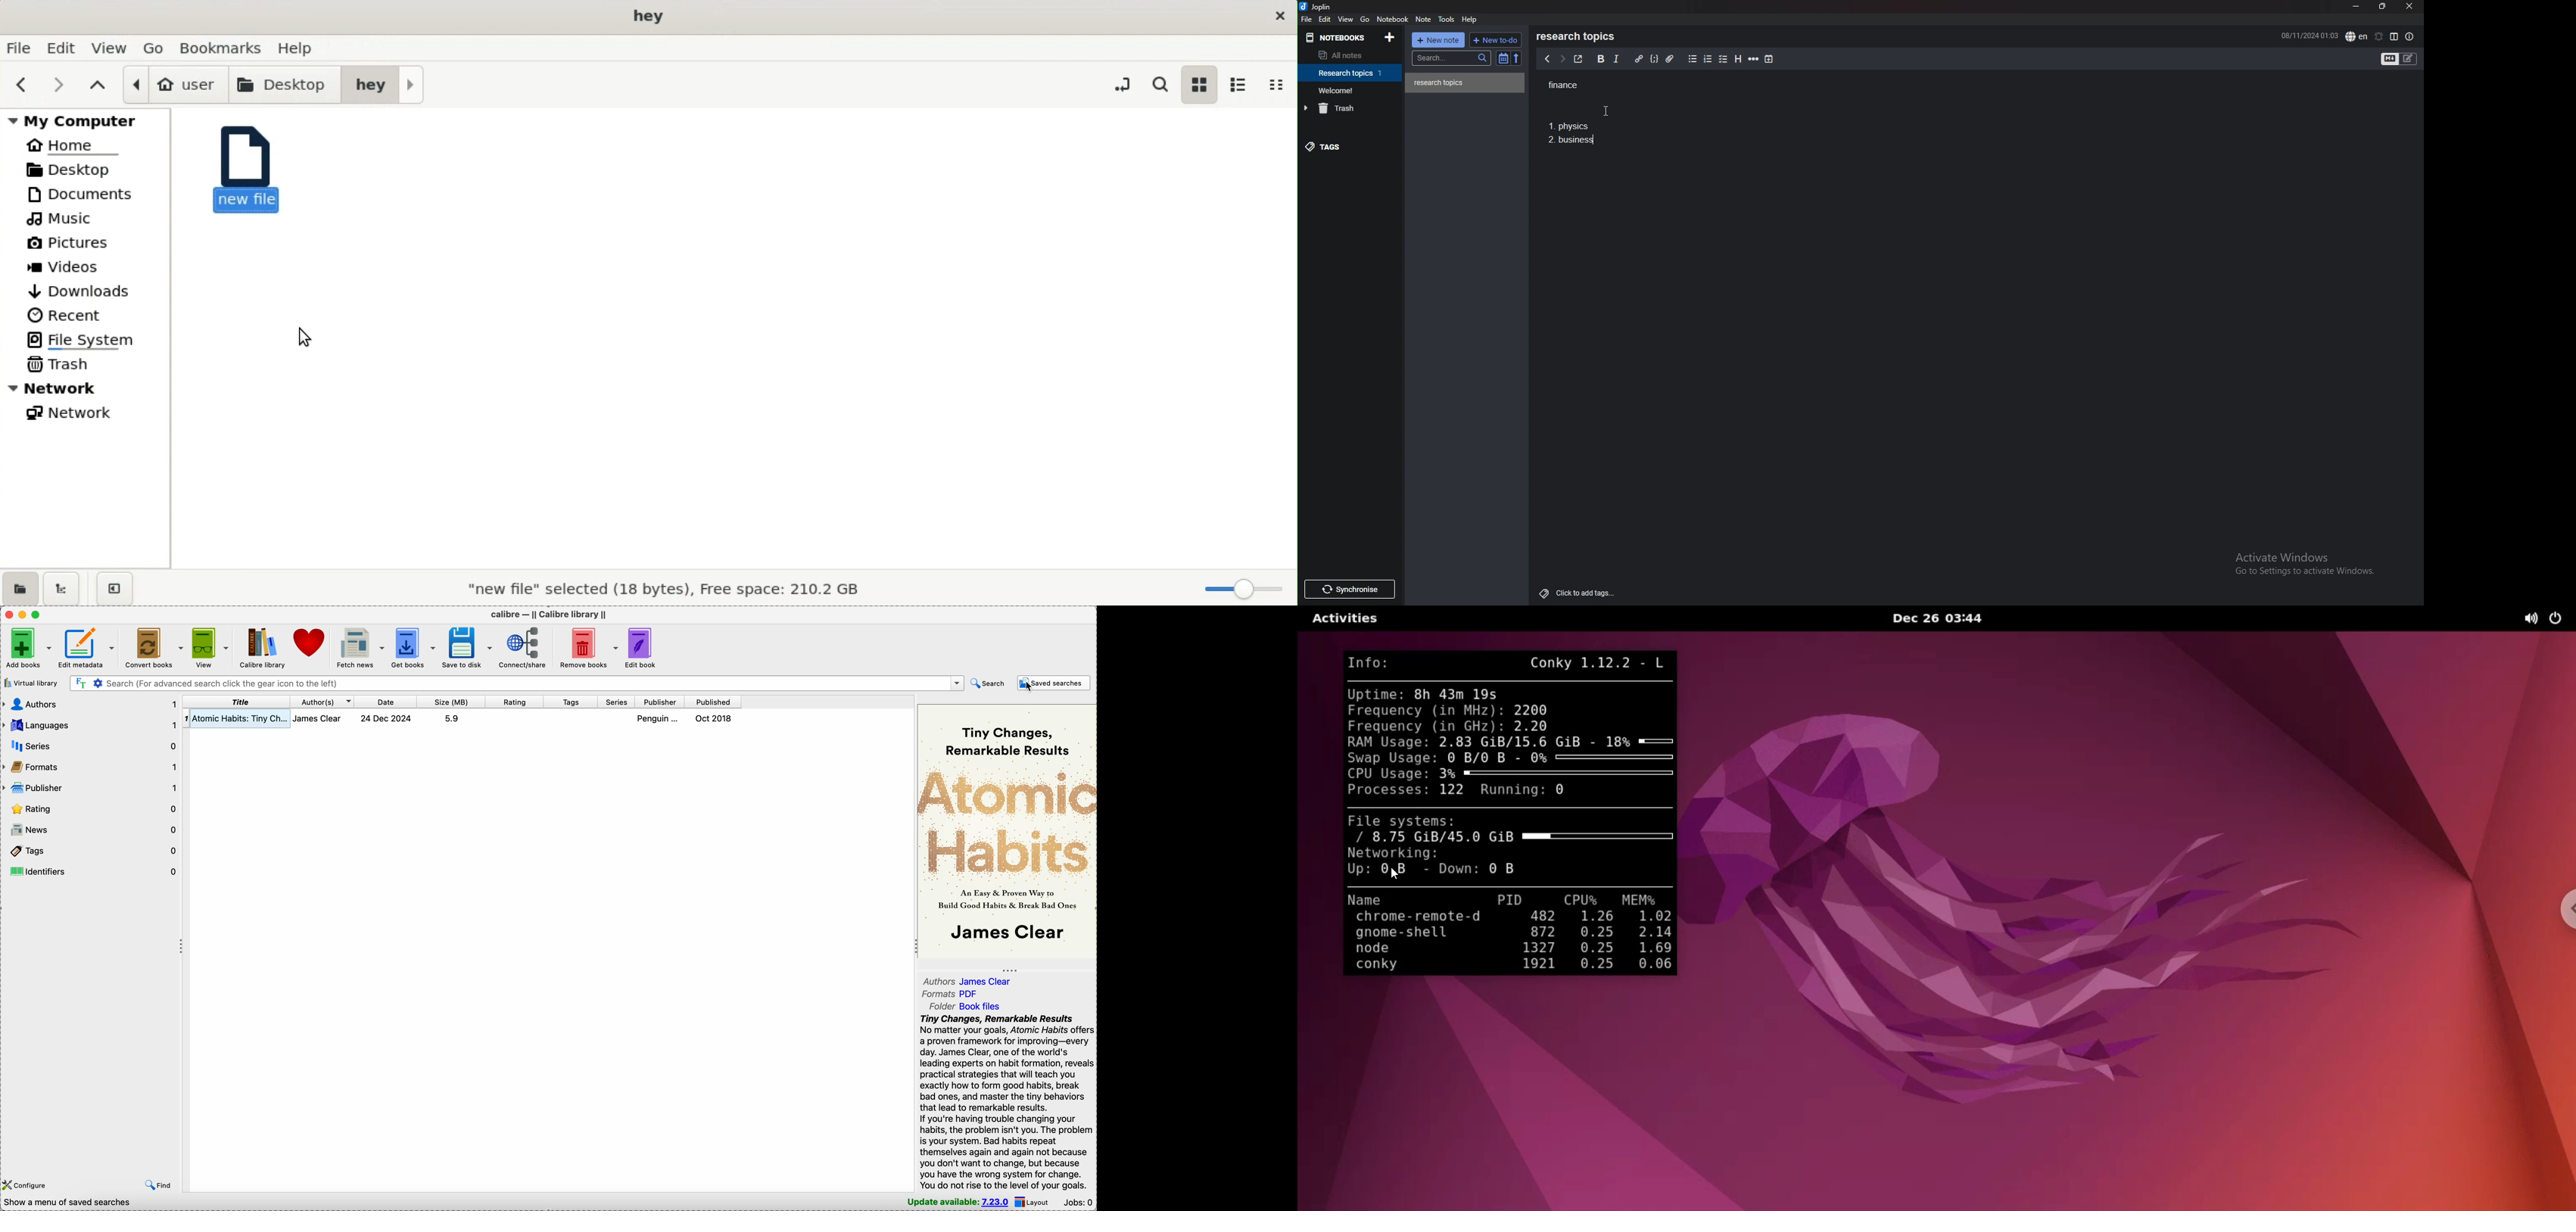 This screenshot has width=2576, height=1232. Describe the element at coordinates (2394, 36) in the screenshot. I see `toggle editor layout` at that location.